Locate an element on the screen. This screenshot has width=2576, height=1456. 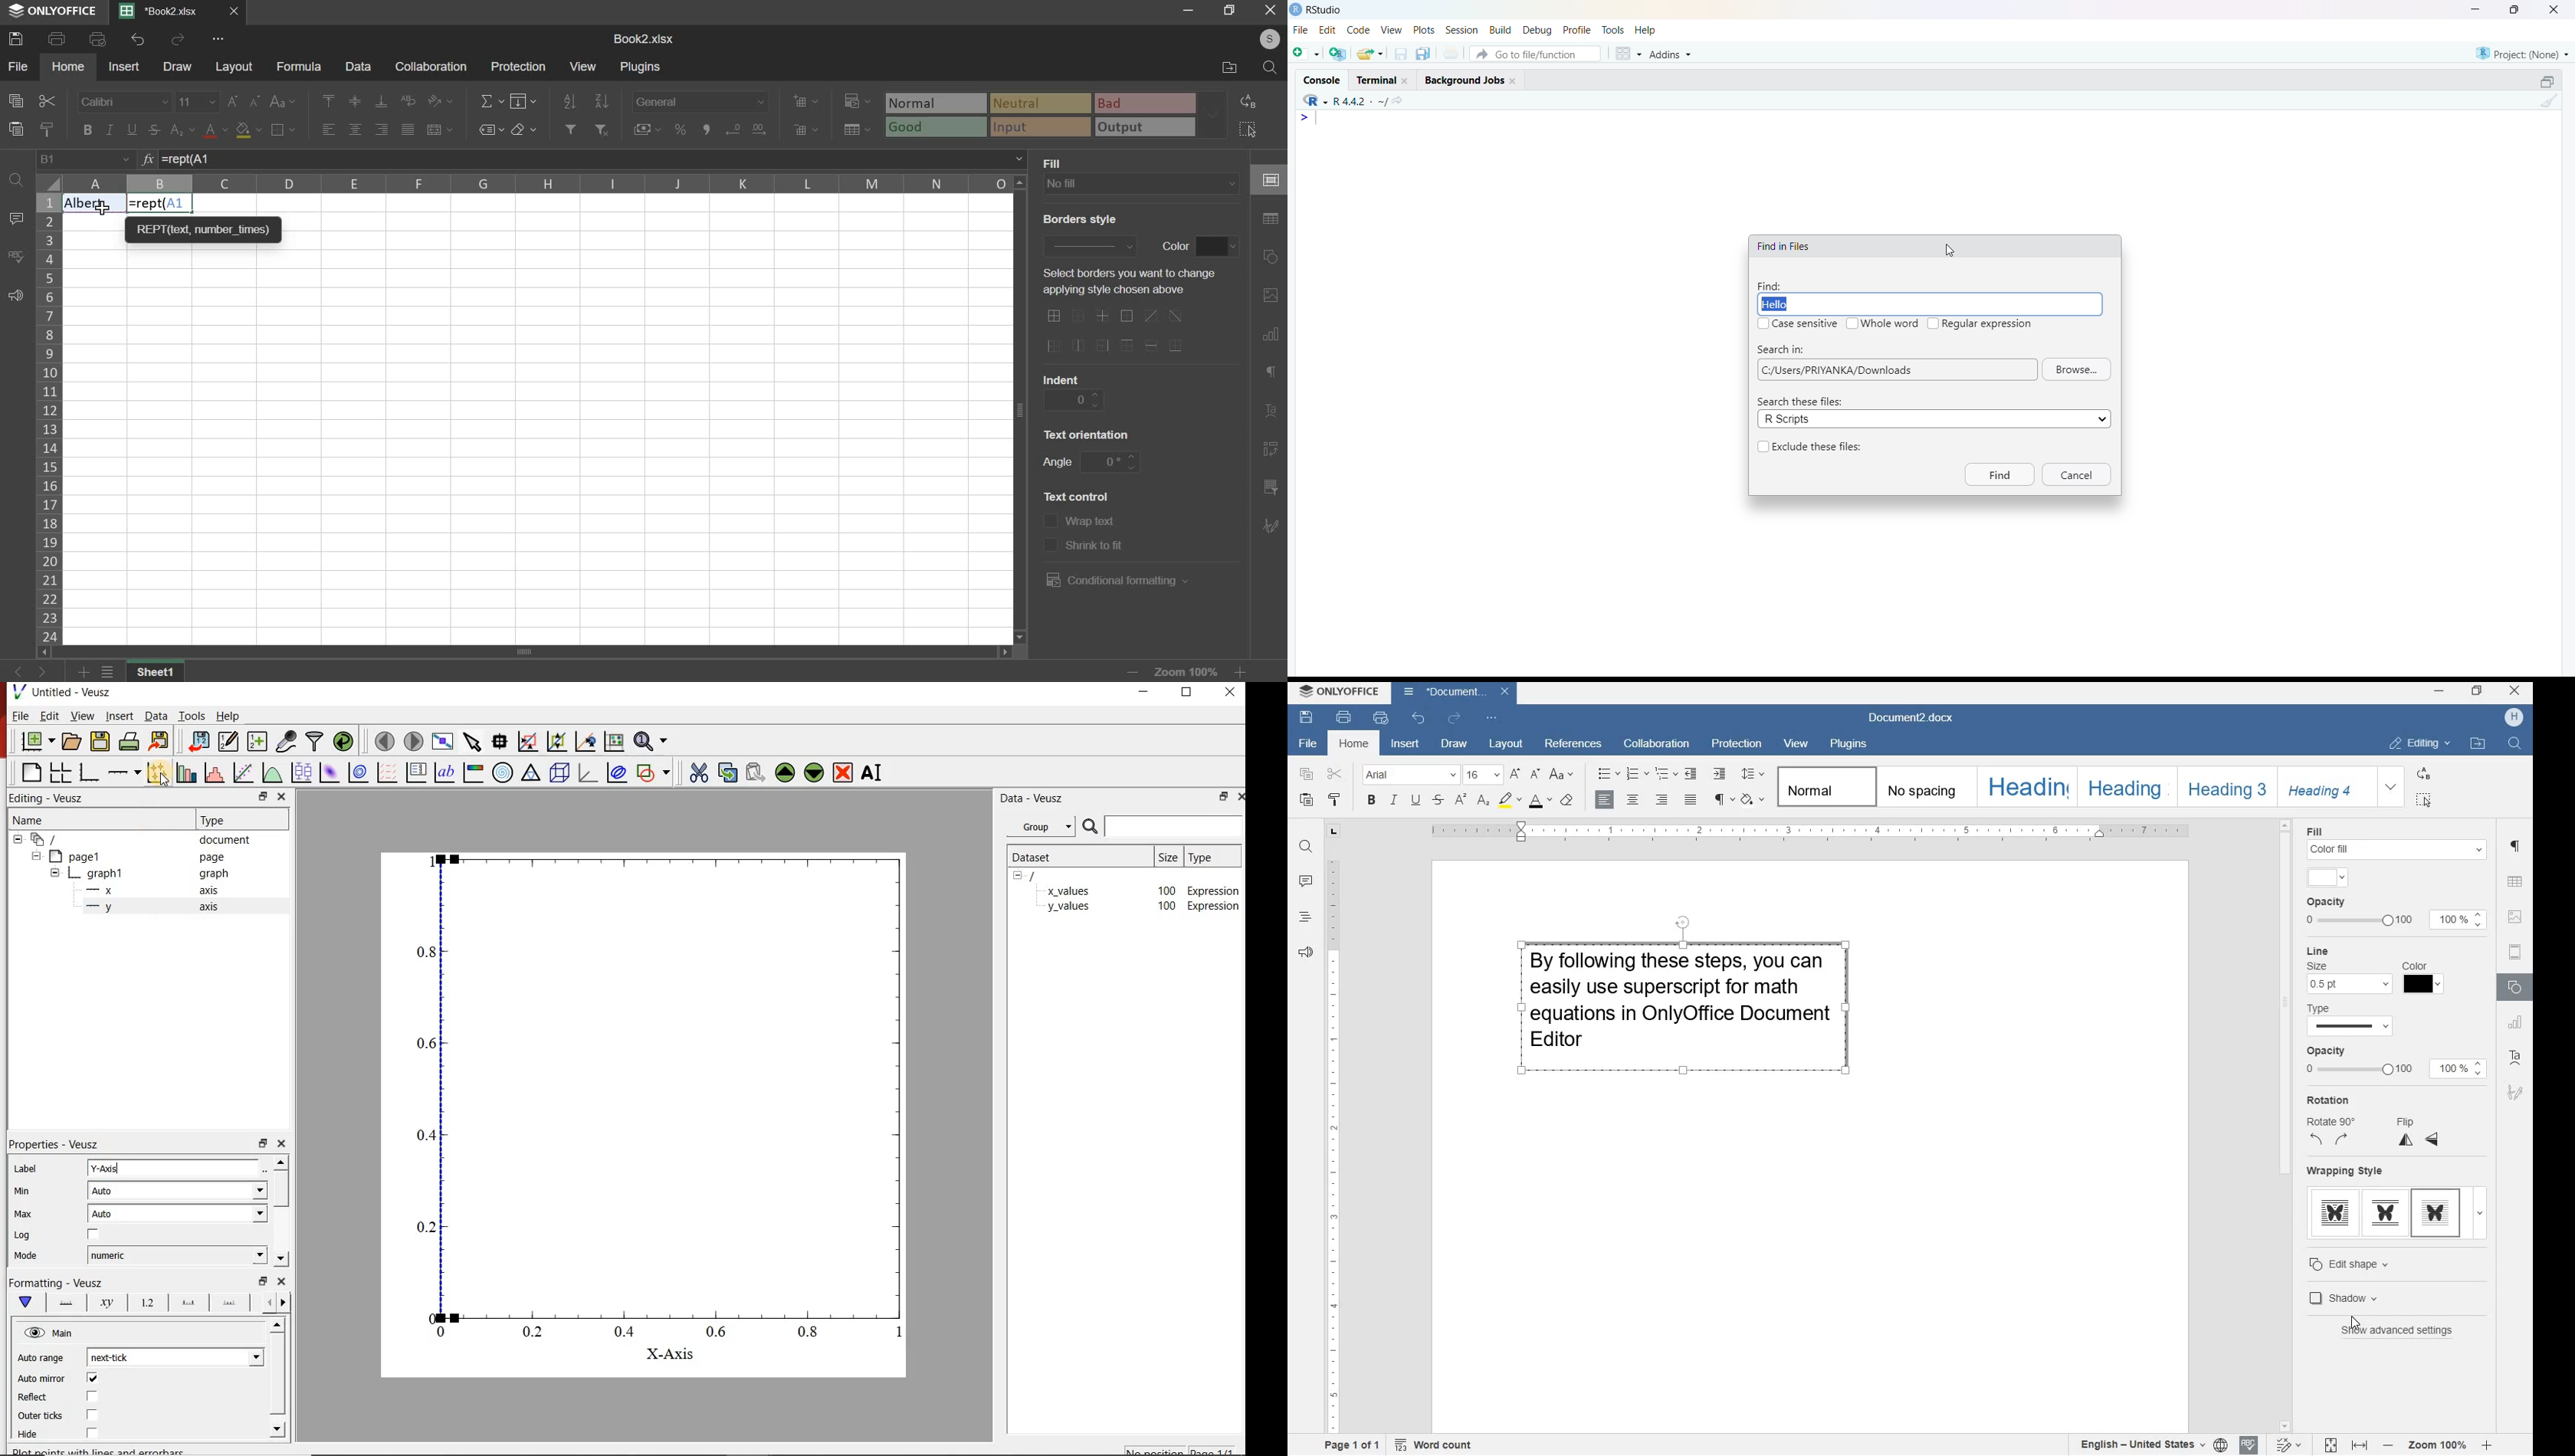
console is located at coordinates (1323, 80).